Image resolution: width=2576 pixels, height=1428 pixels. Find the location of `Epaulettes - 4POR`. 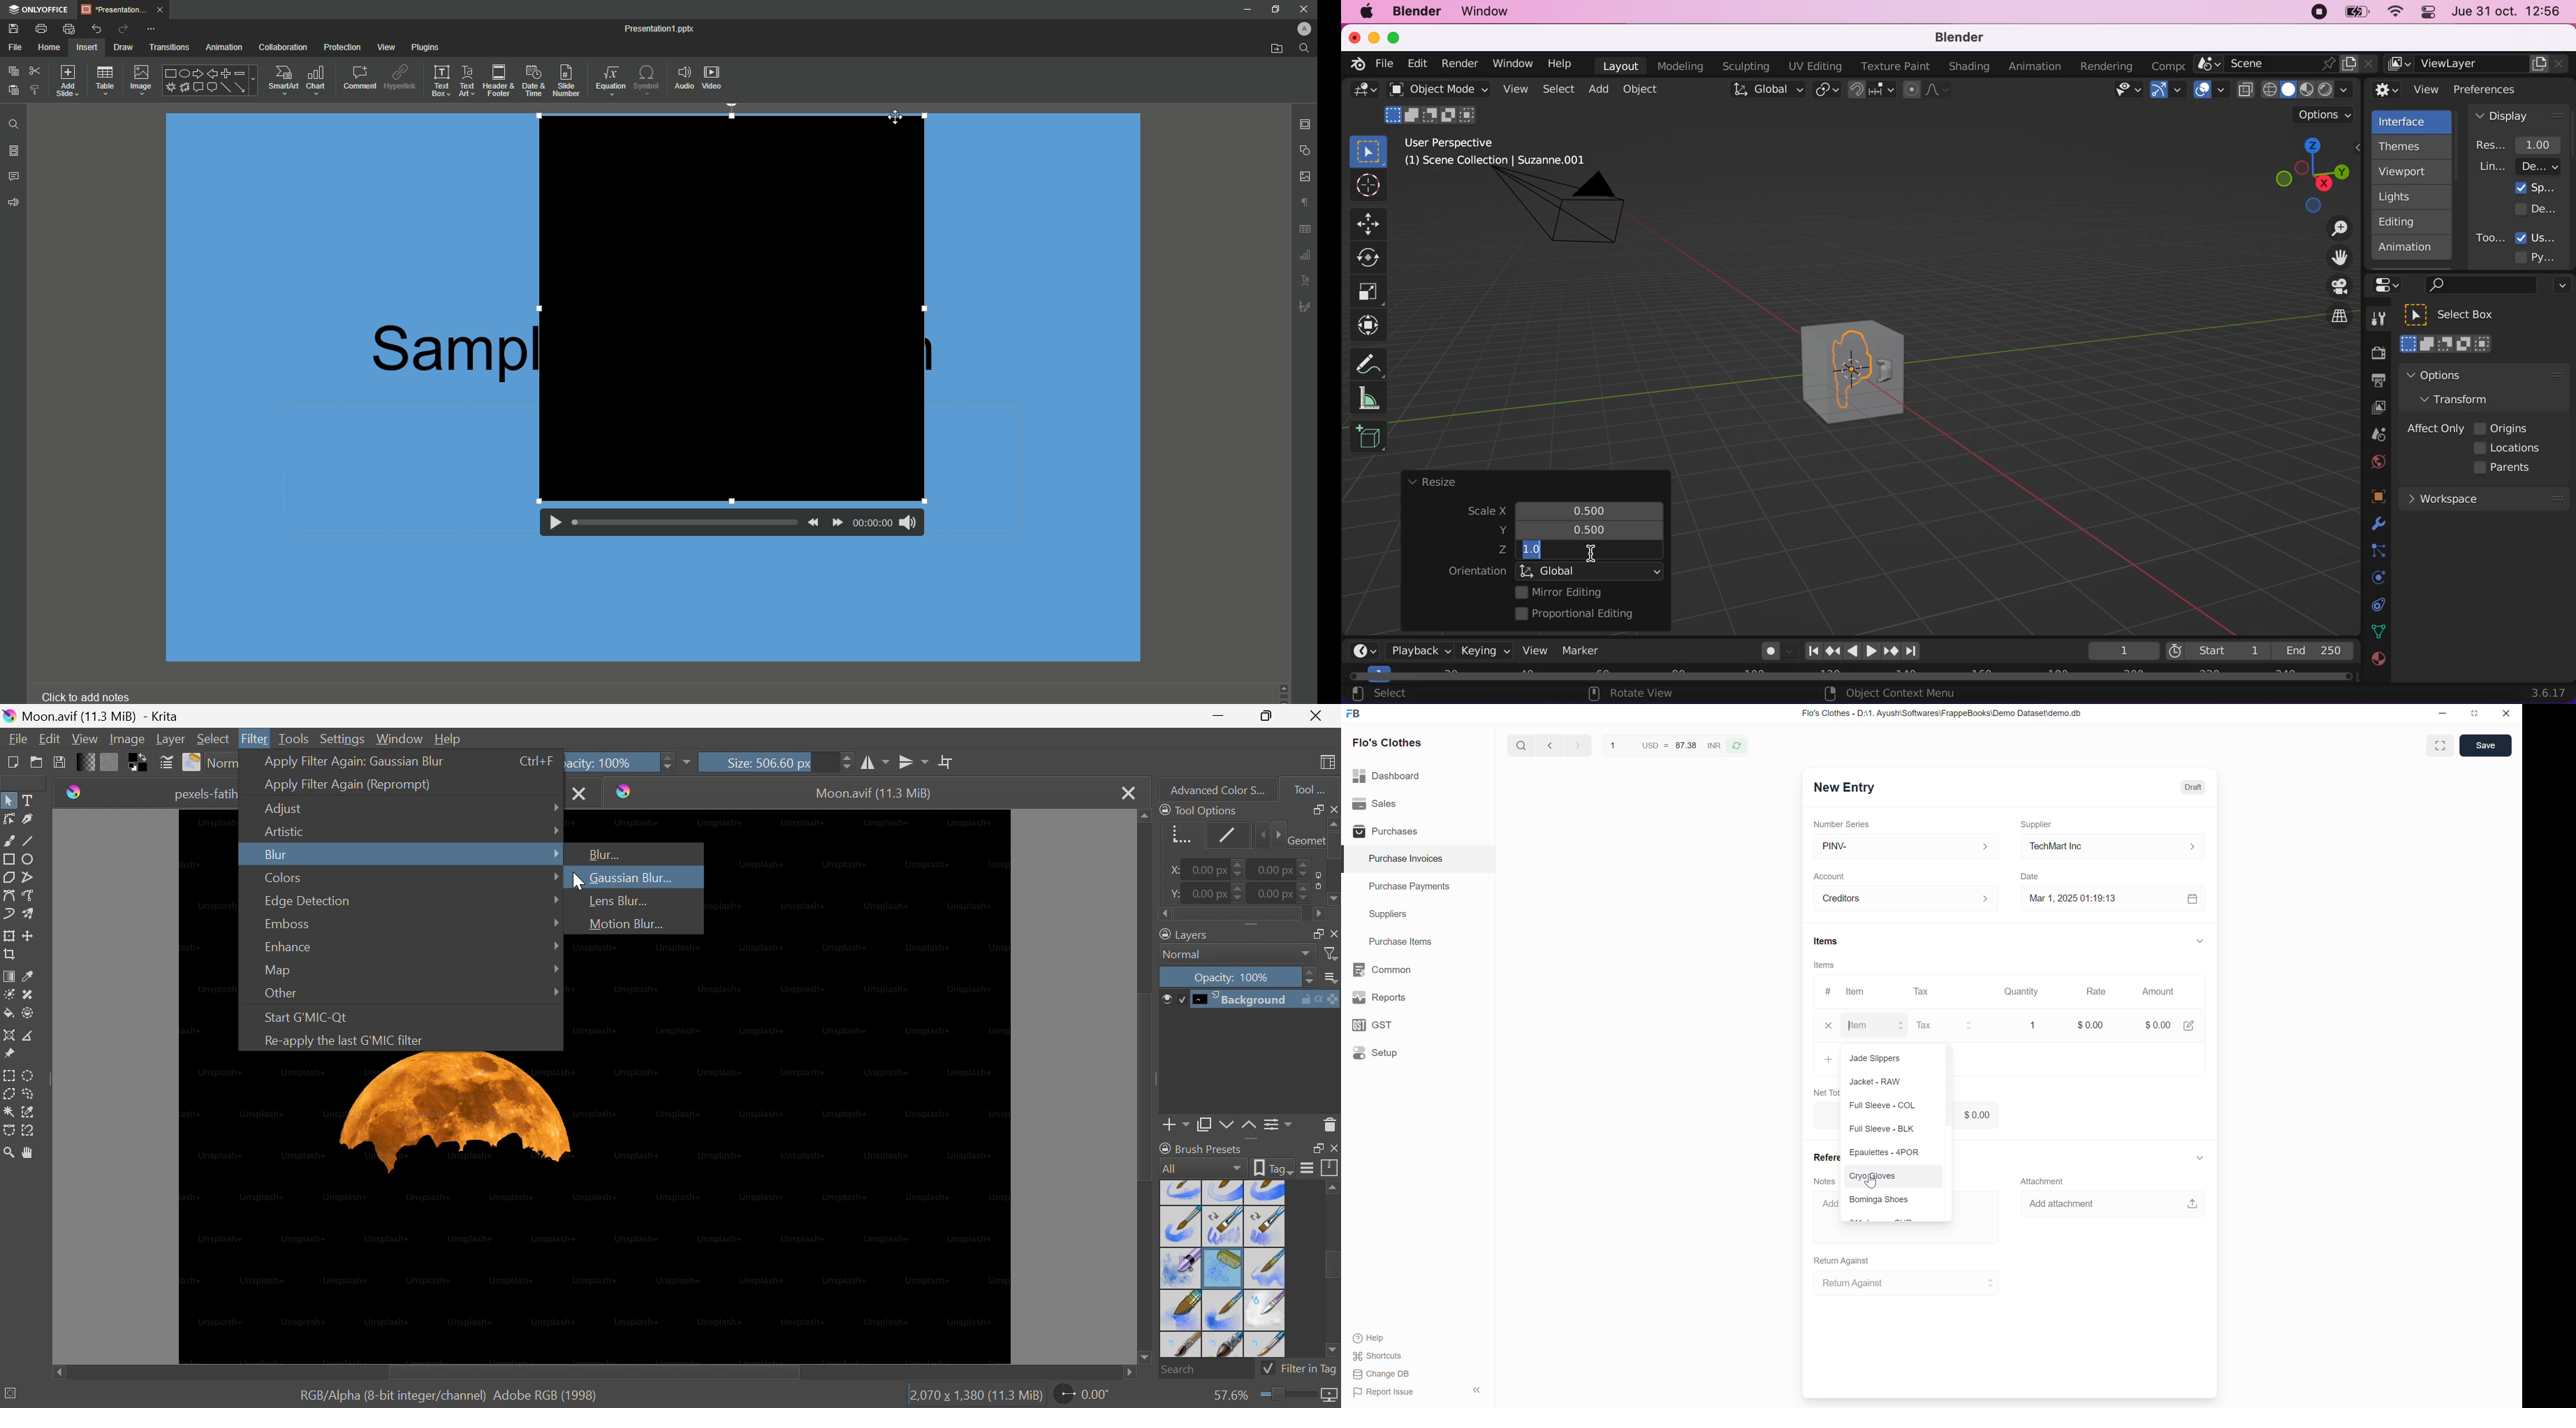

Epaulettes - 4POR is located at coordinates (1888, 1152).